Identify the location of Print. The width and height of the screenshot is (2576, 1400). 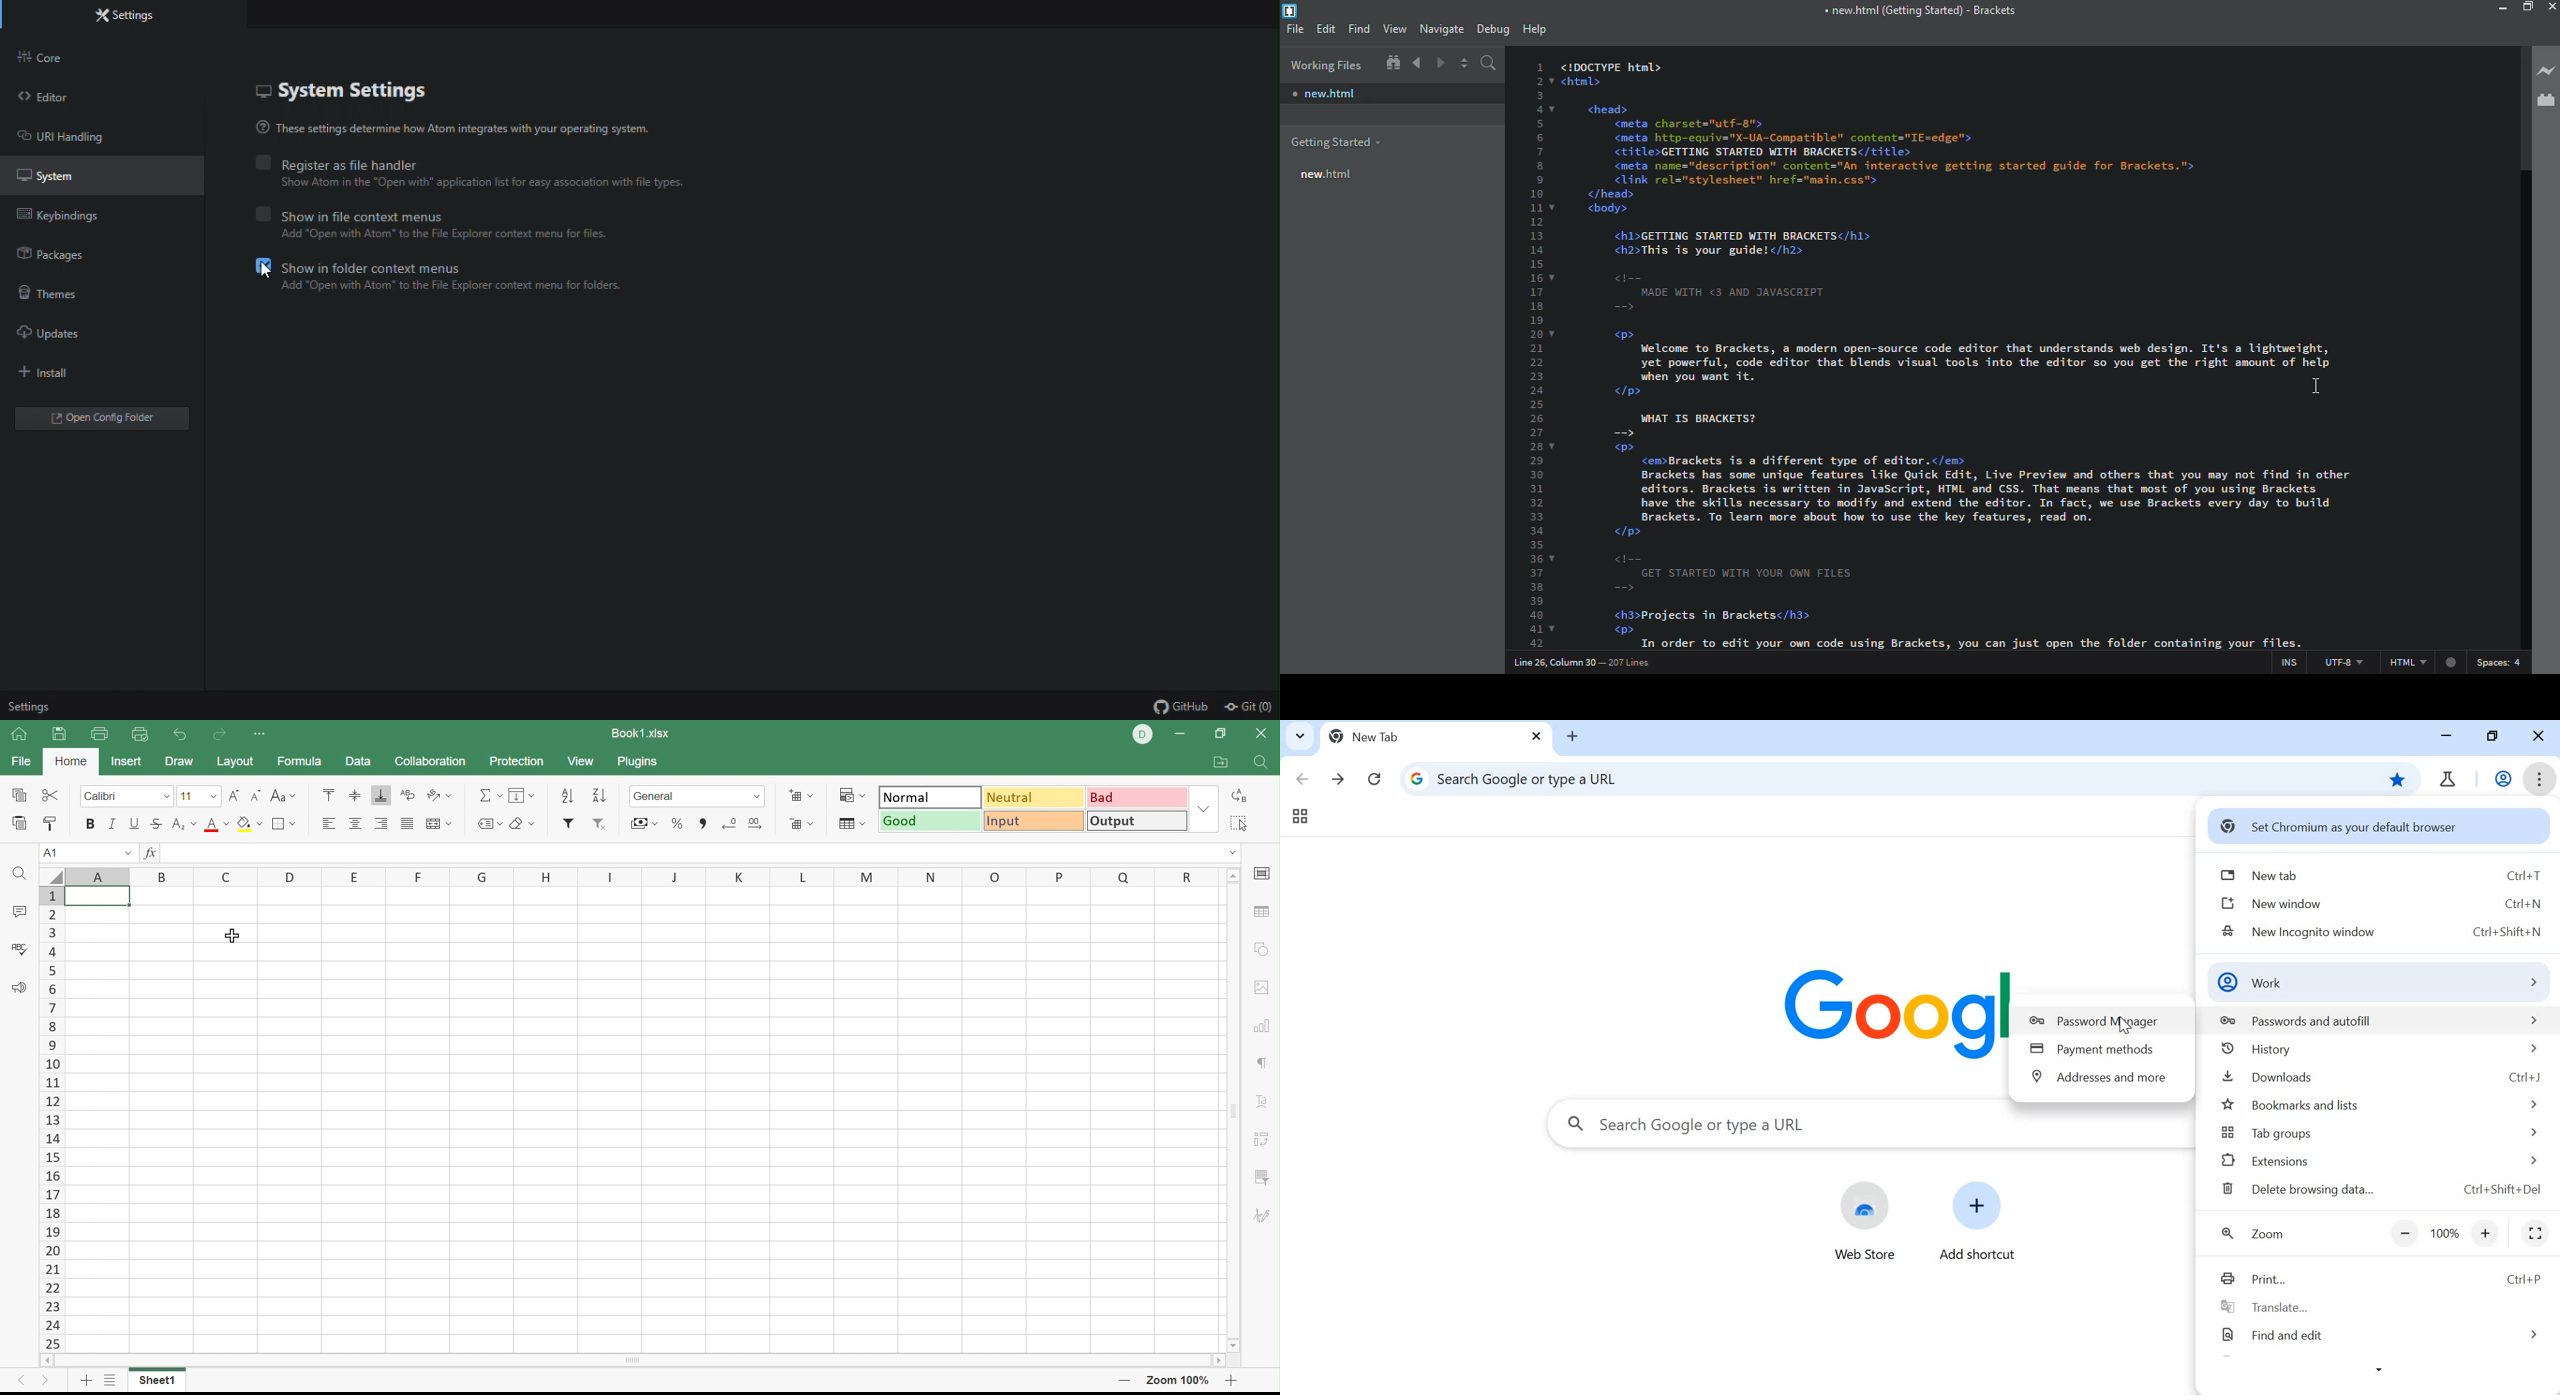
(58, 735).